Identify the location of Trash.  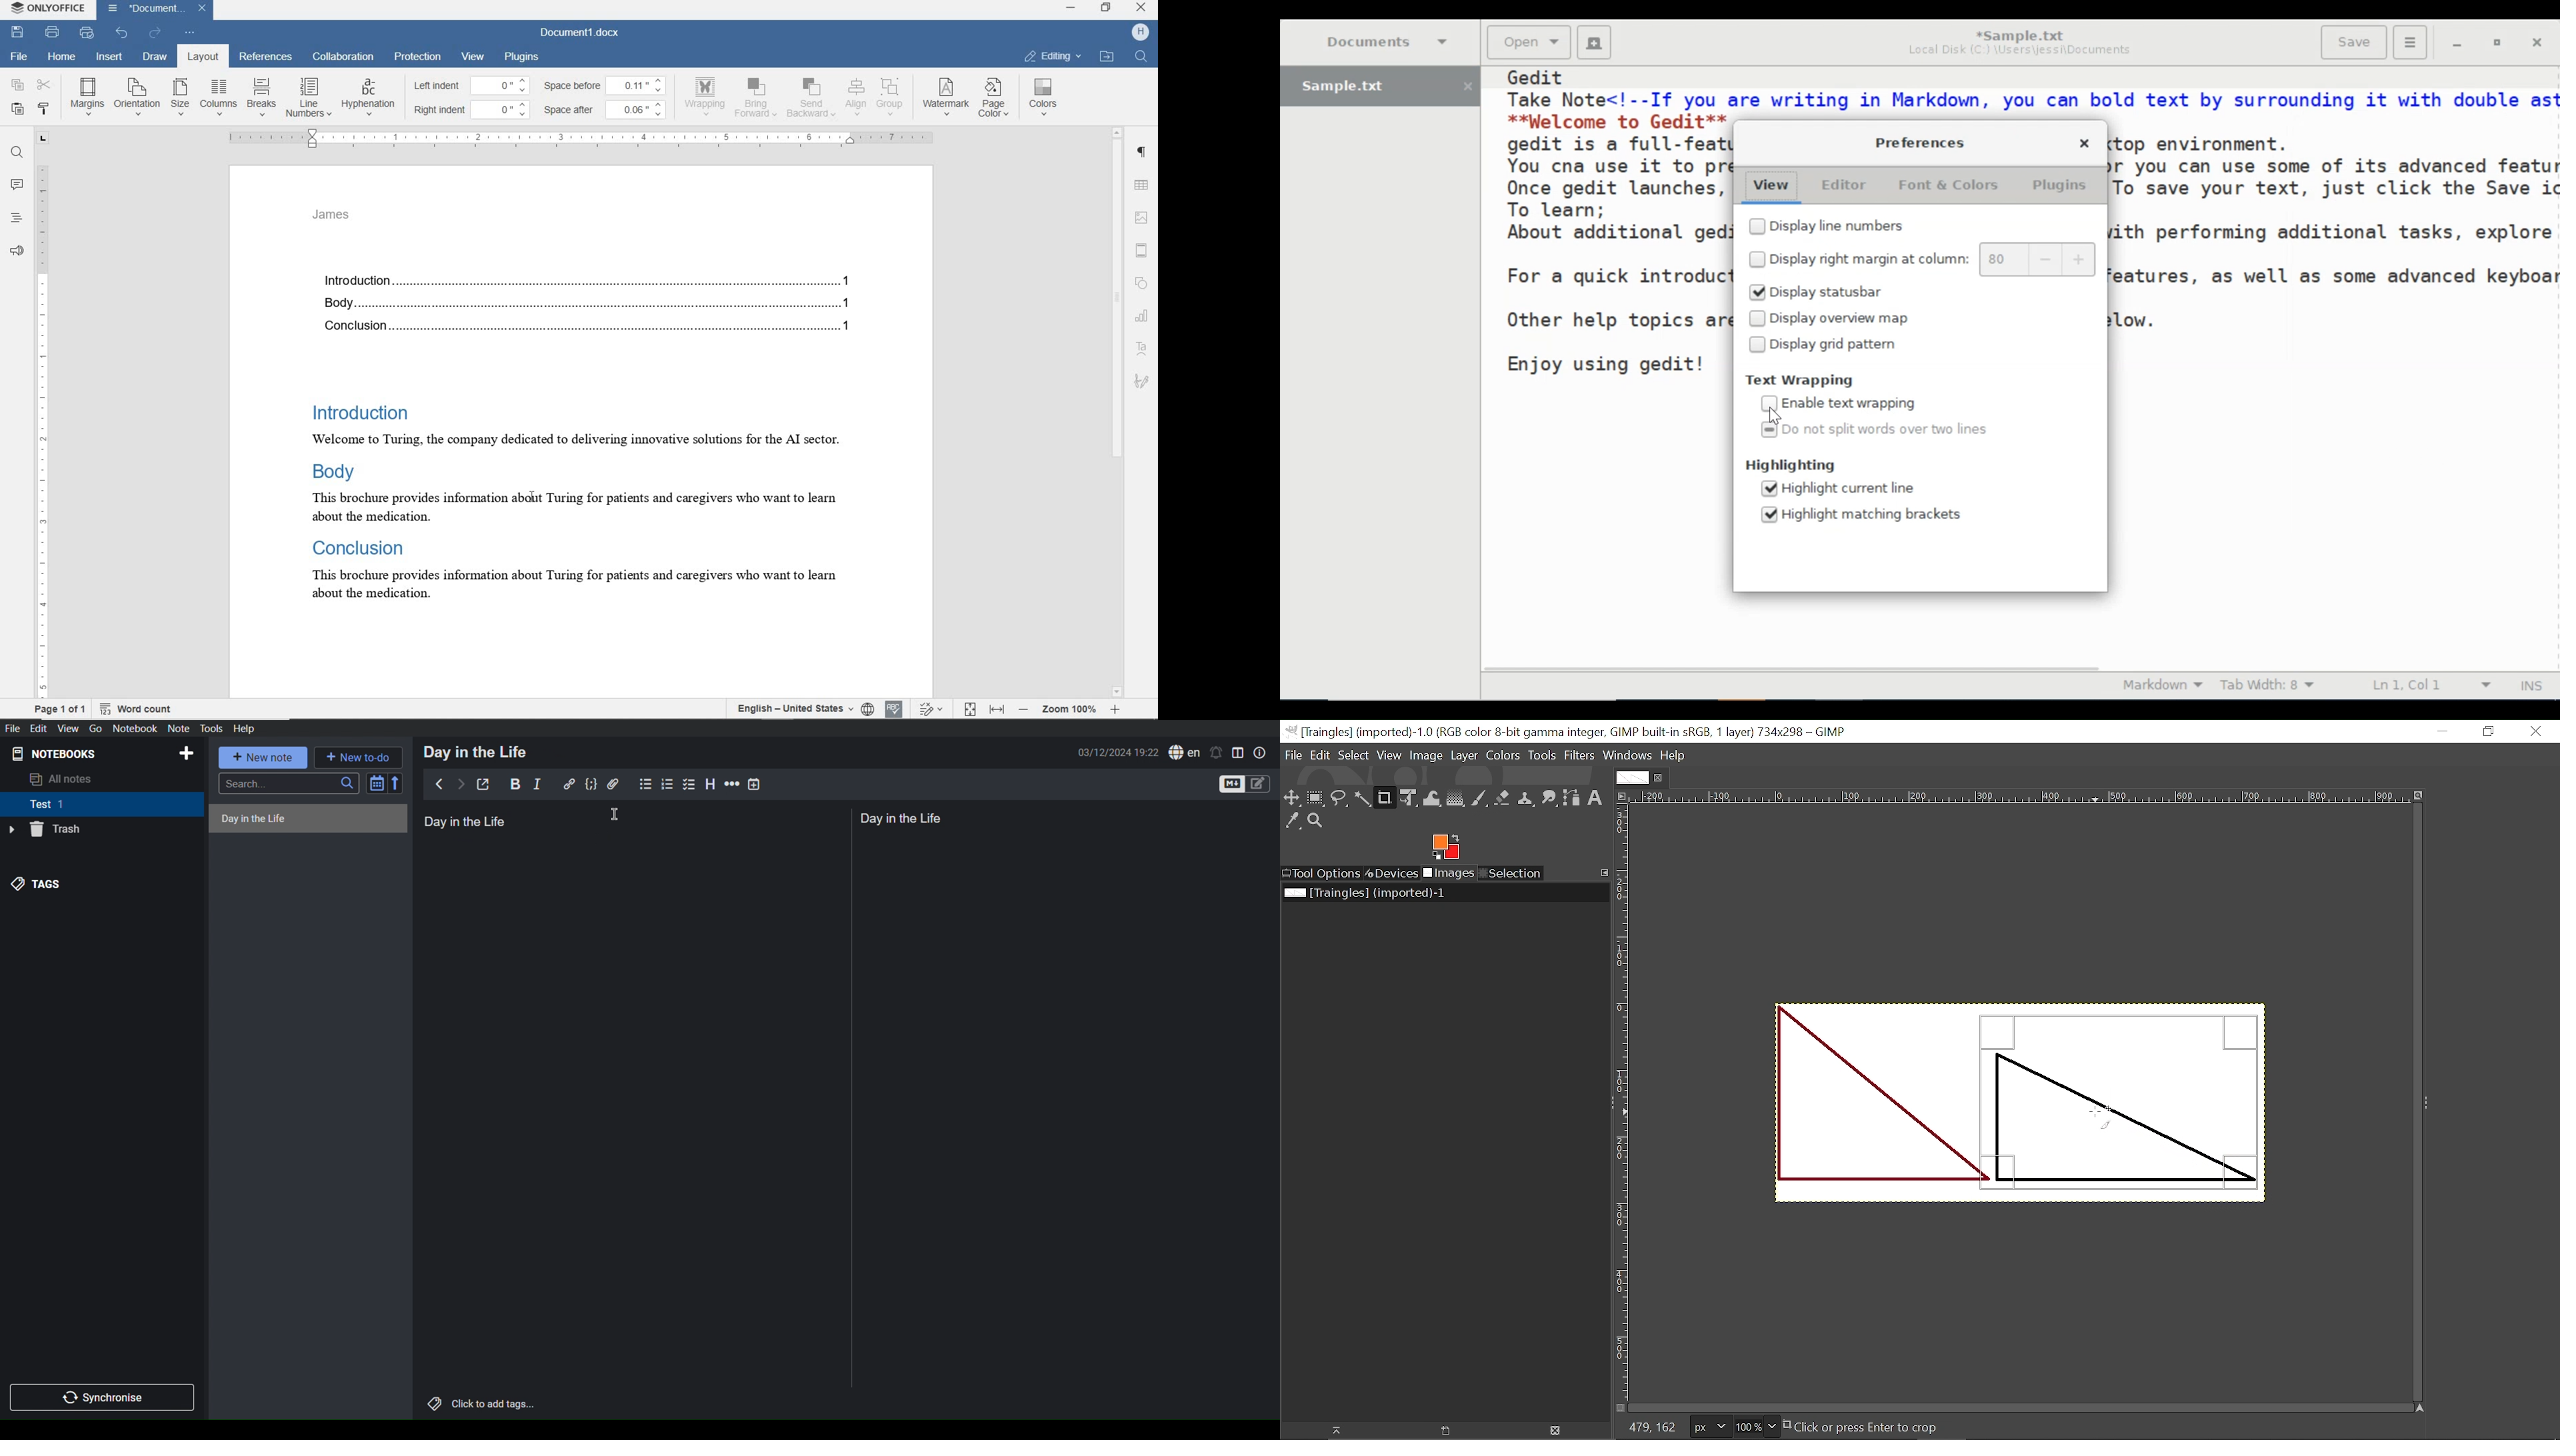
(45, 829).